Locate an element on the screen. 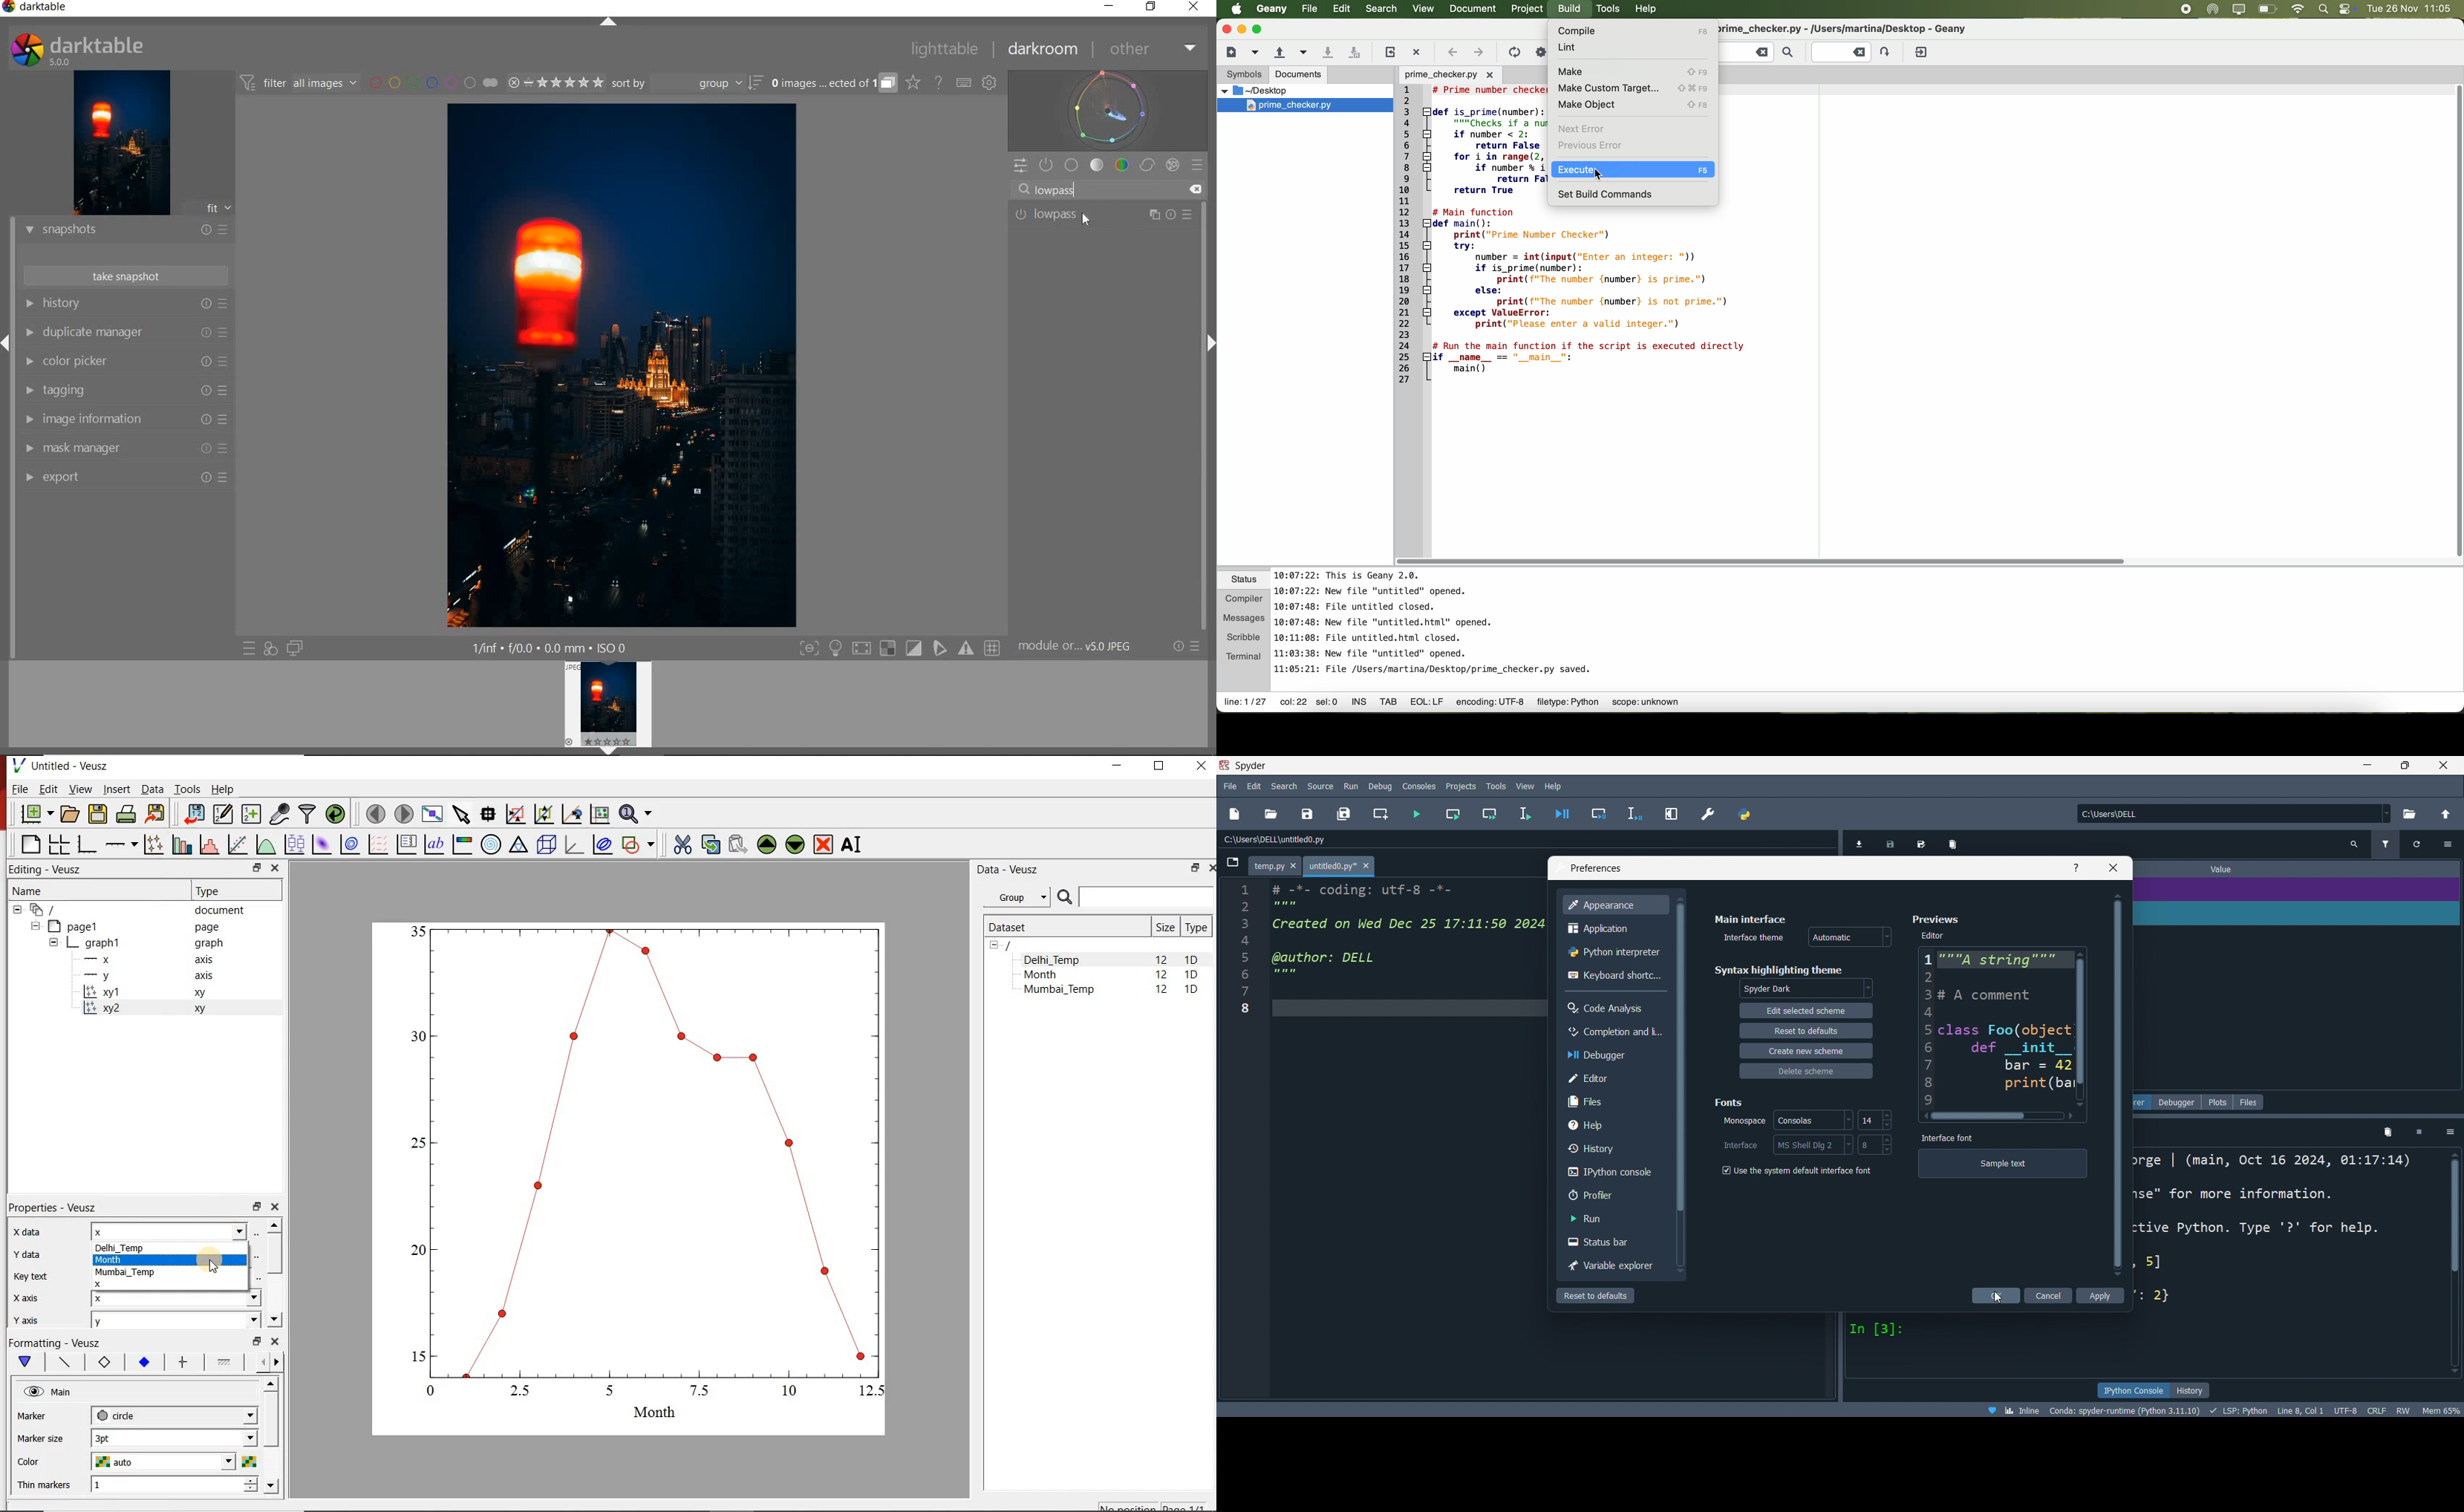  Sample text is located at coordinates (2005, 1163).